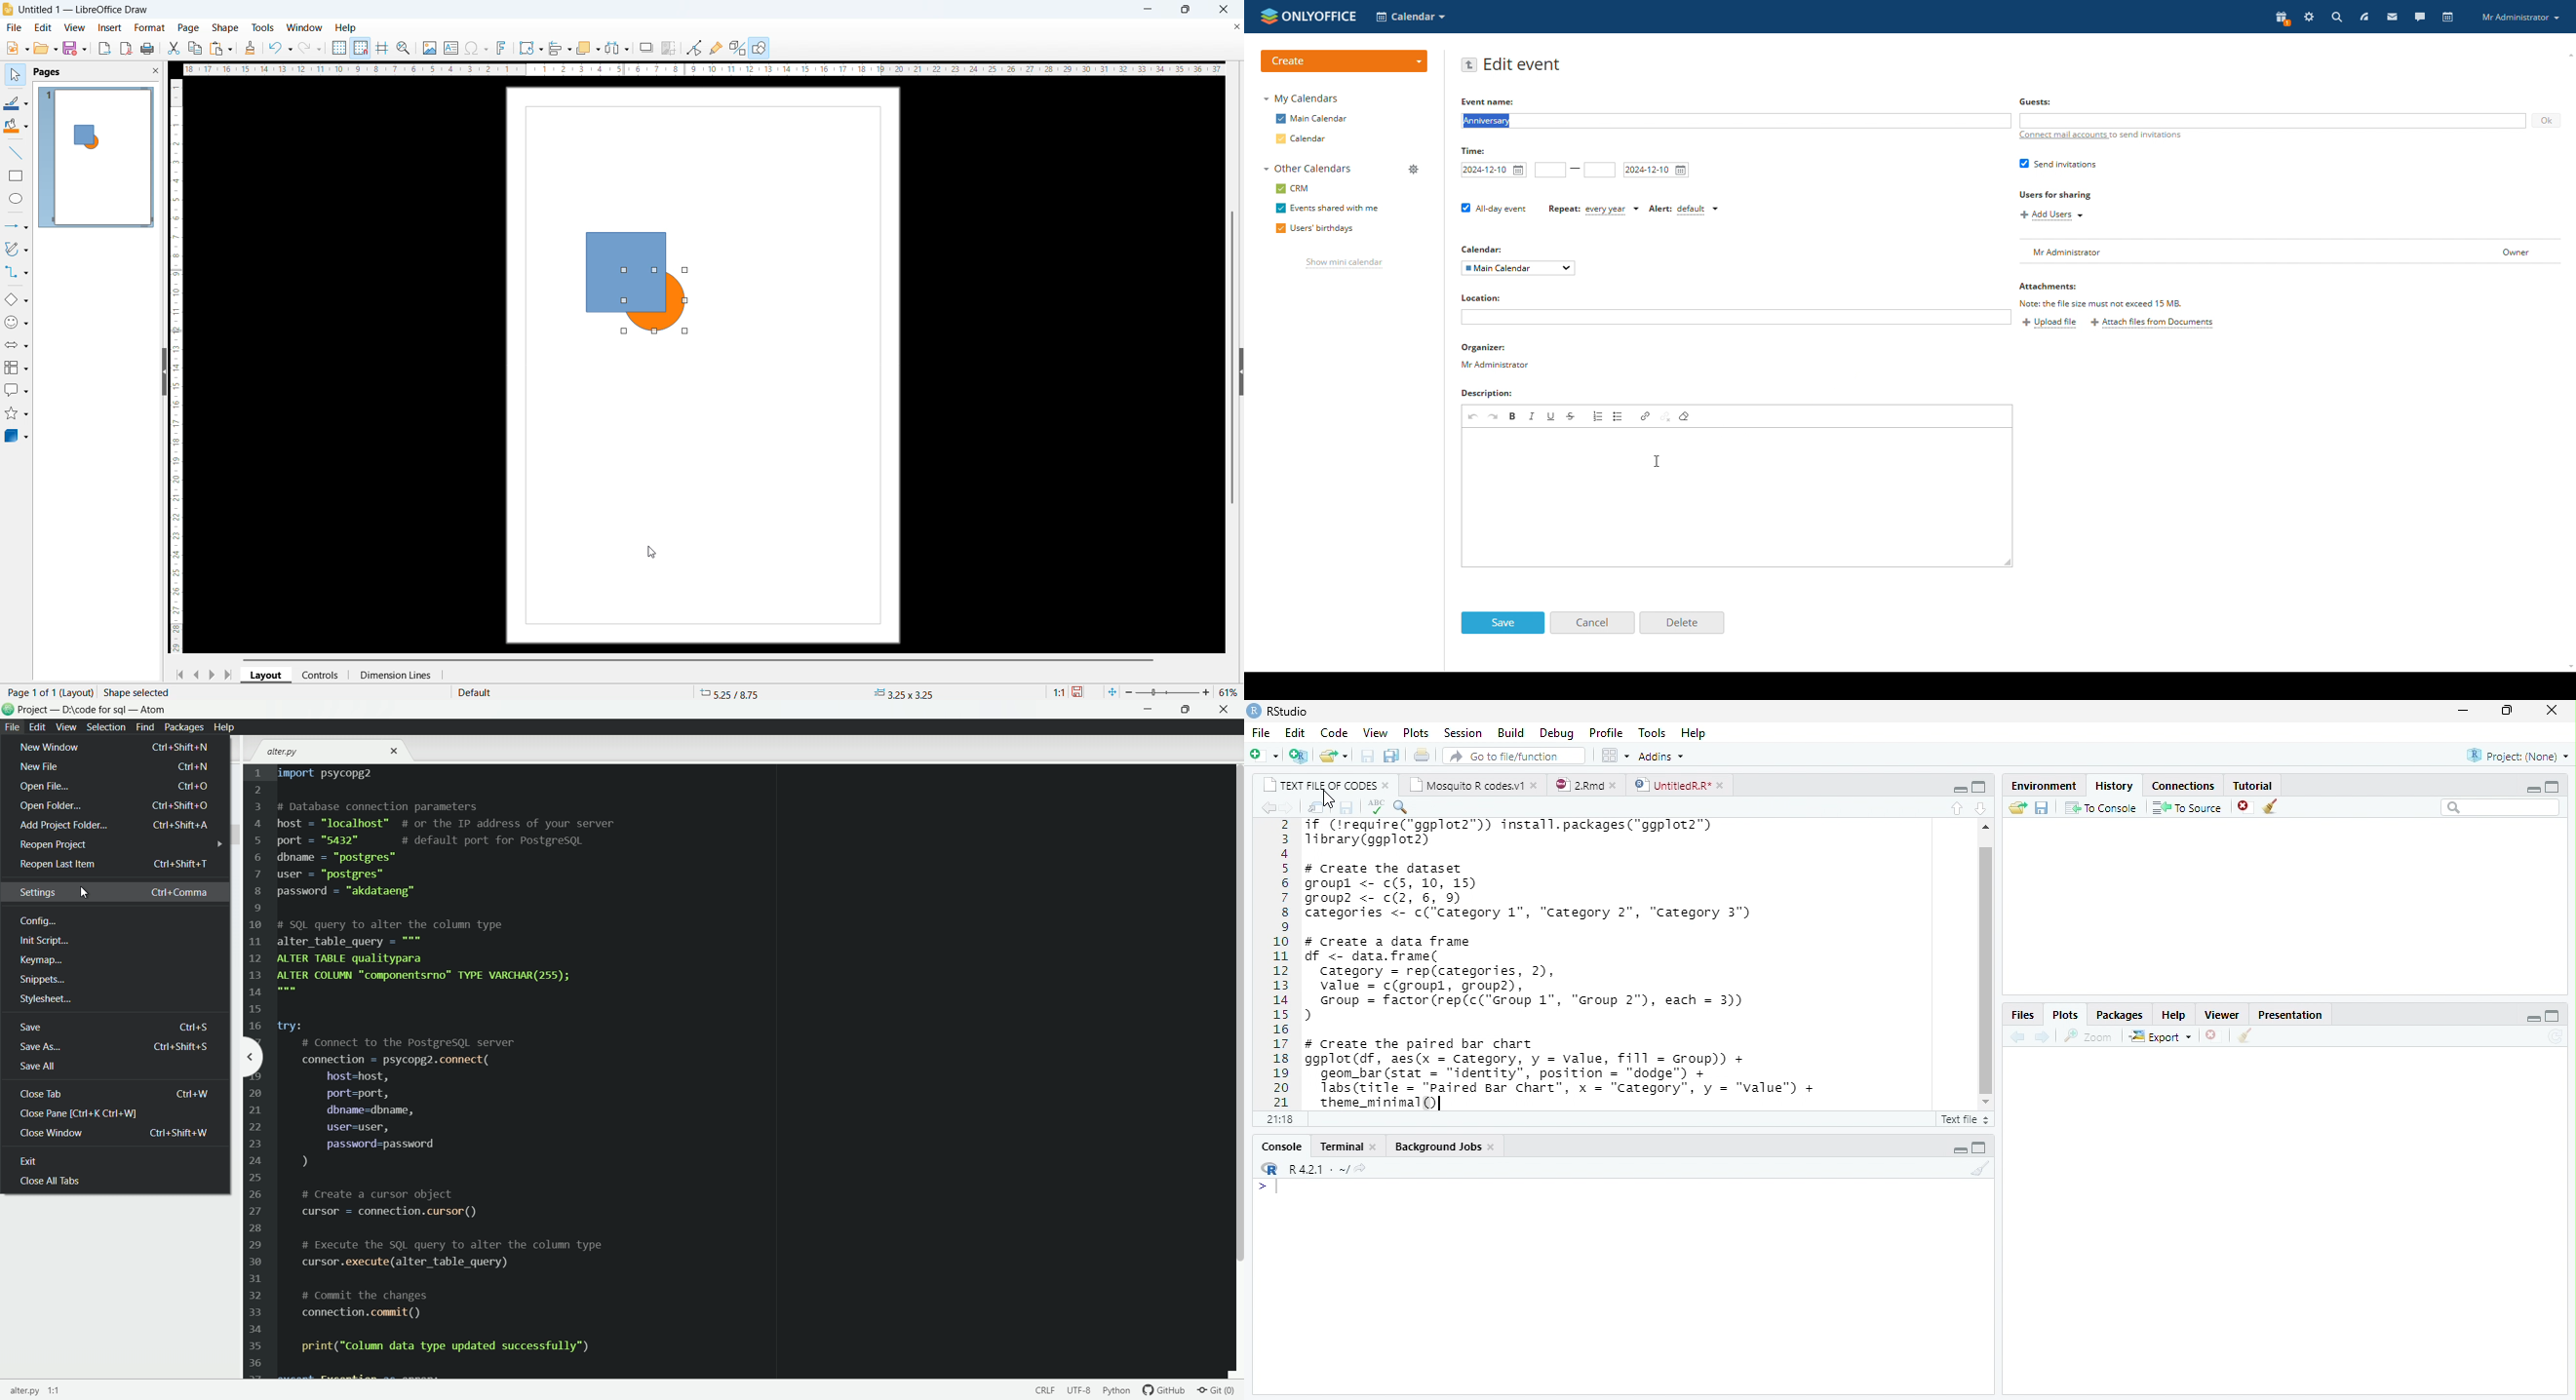 This screenshot has width=2576, height=1400. I want to click on UntitledR.R*, so click(1672, 785).